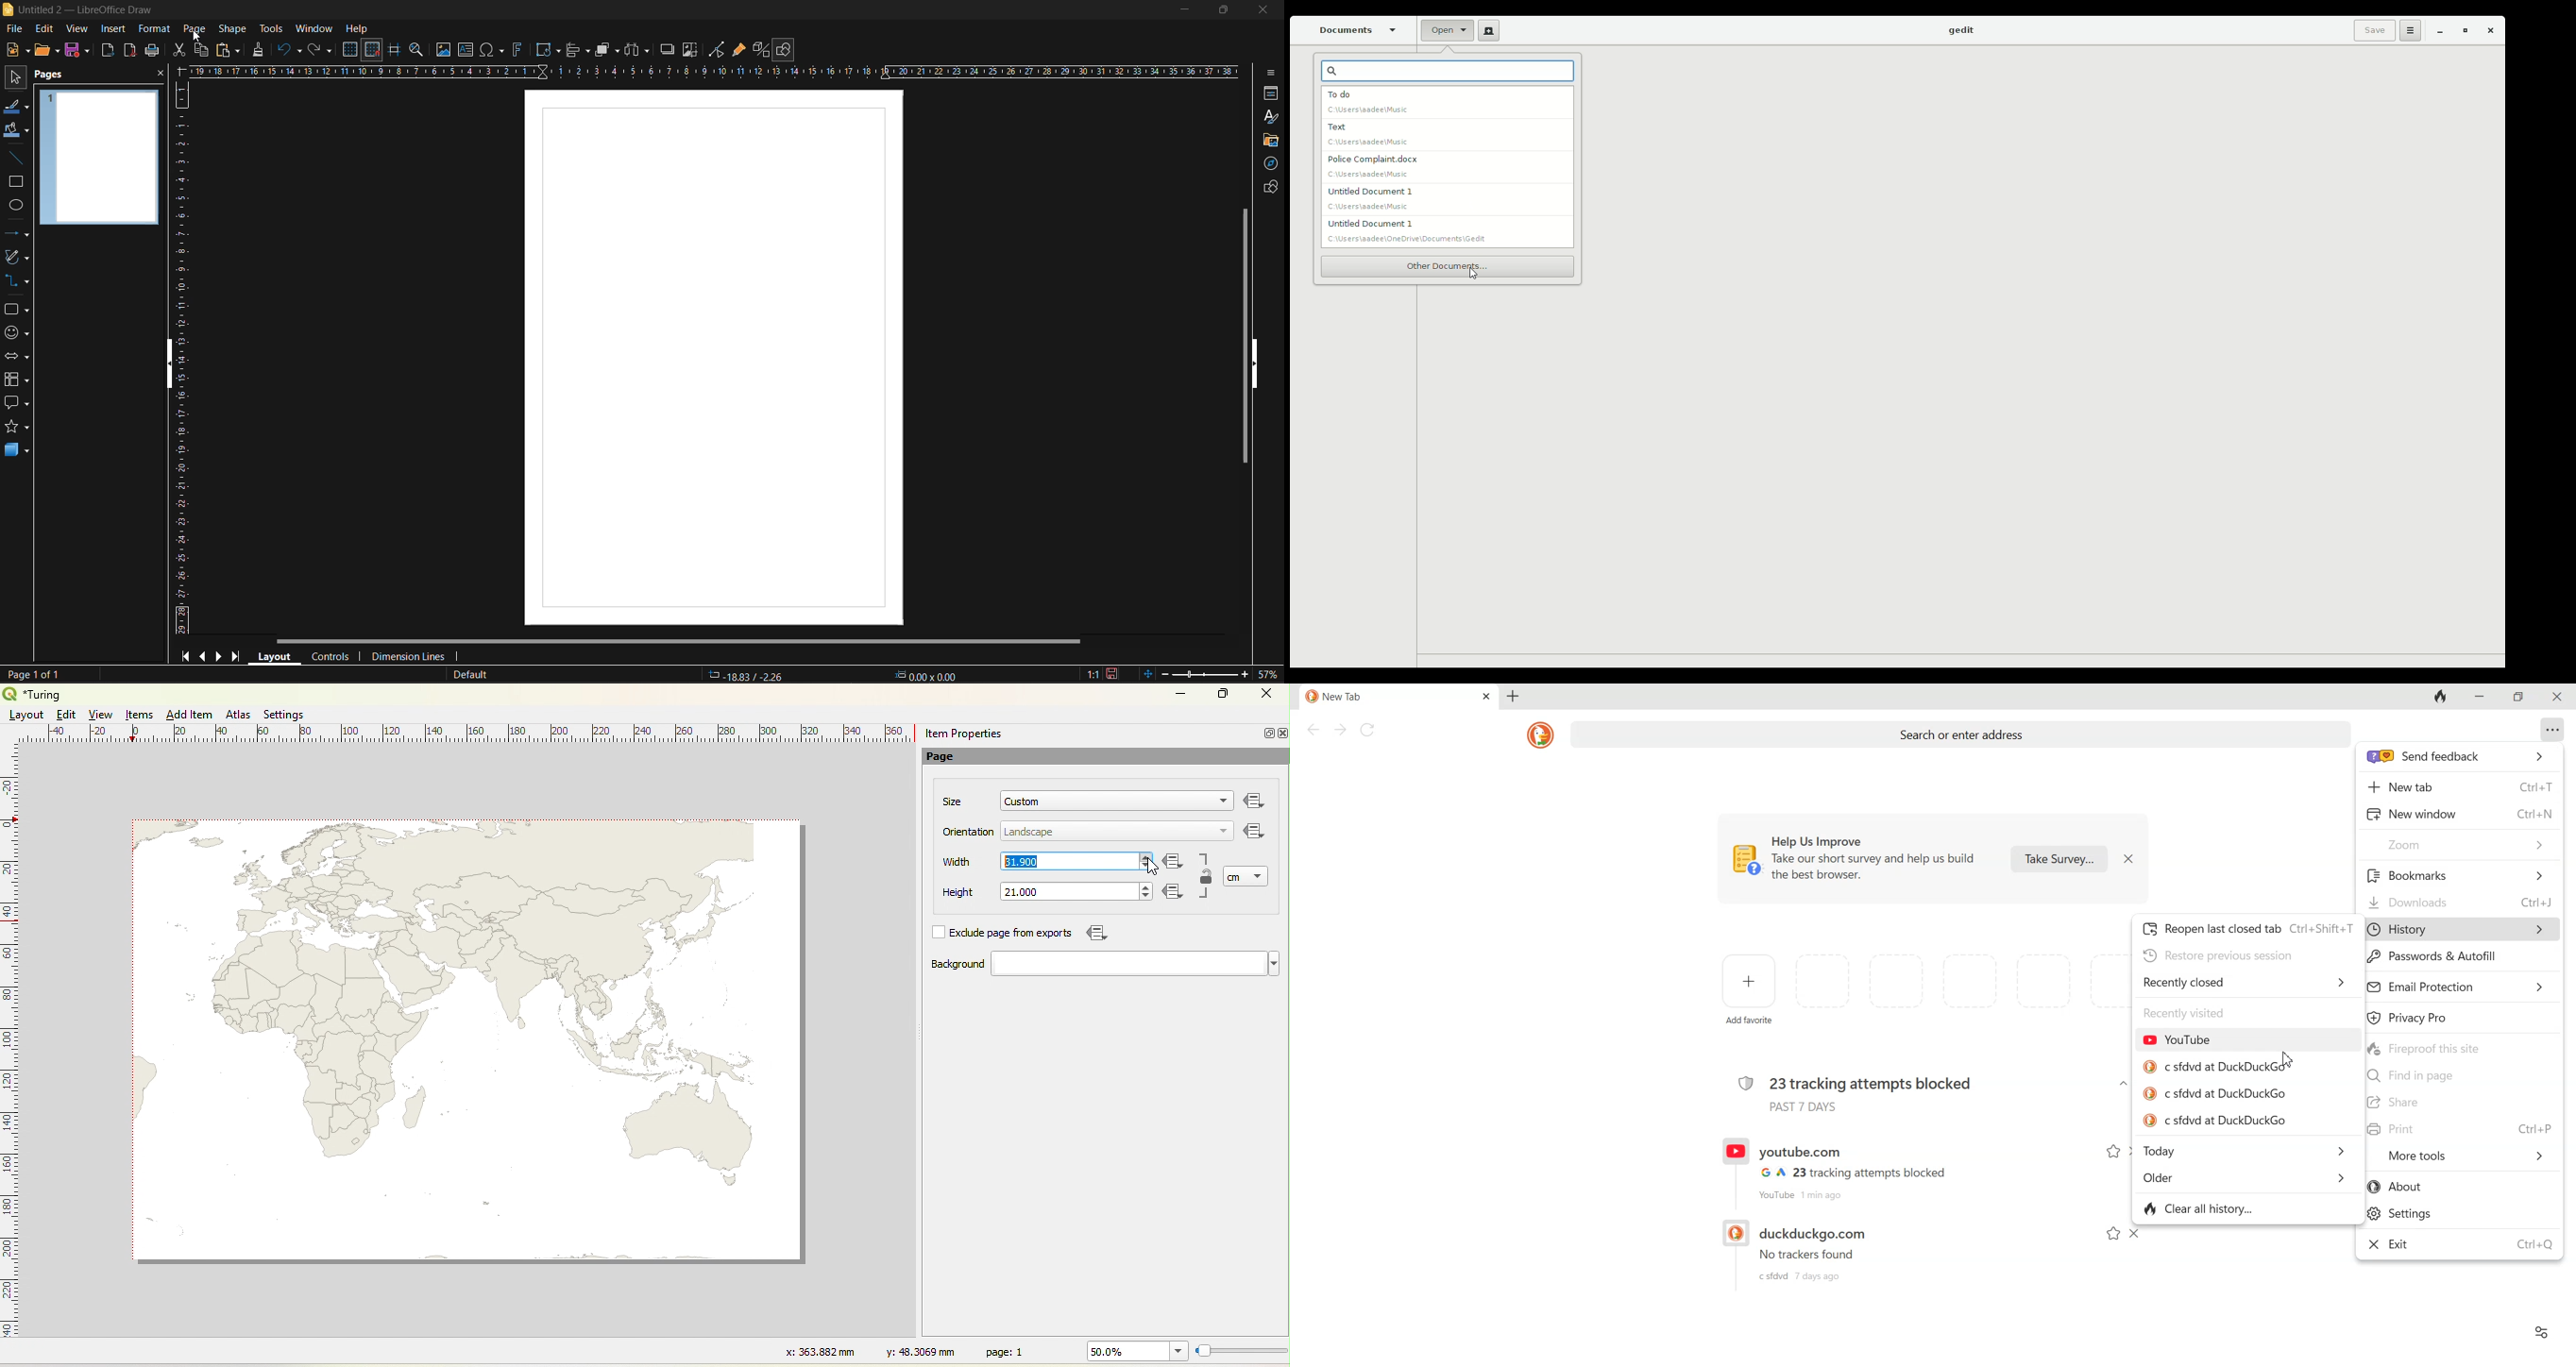  Describe the element at coordinates (79, 51) in the screenshot. I see `save` at that location.